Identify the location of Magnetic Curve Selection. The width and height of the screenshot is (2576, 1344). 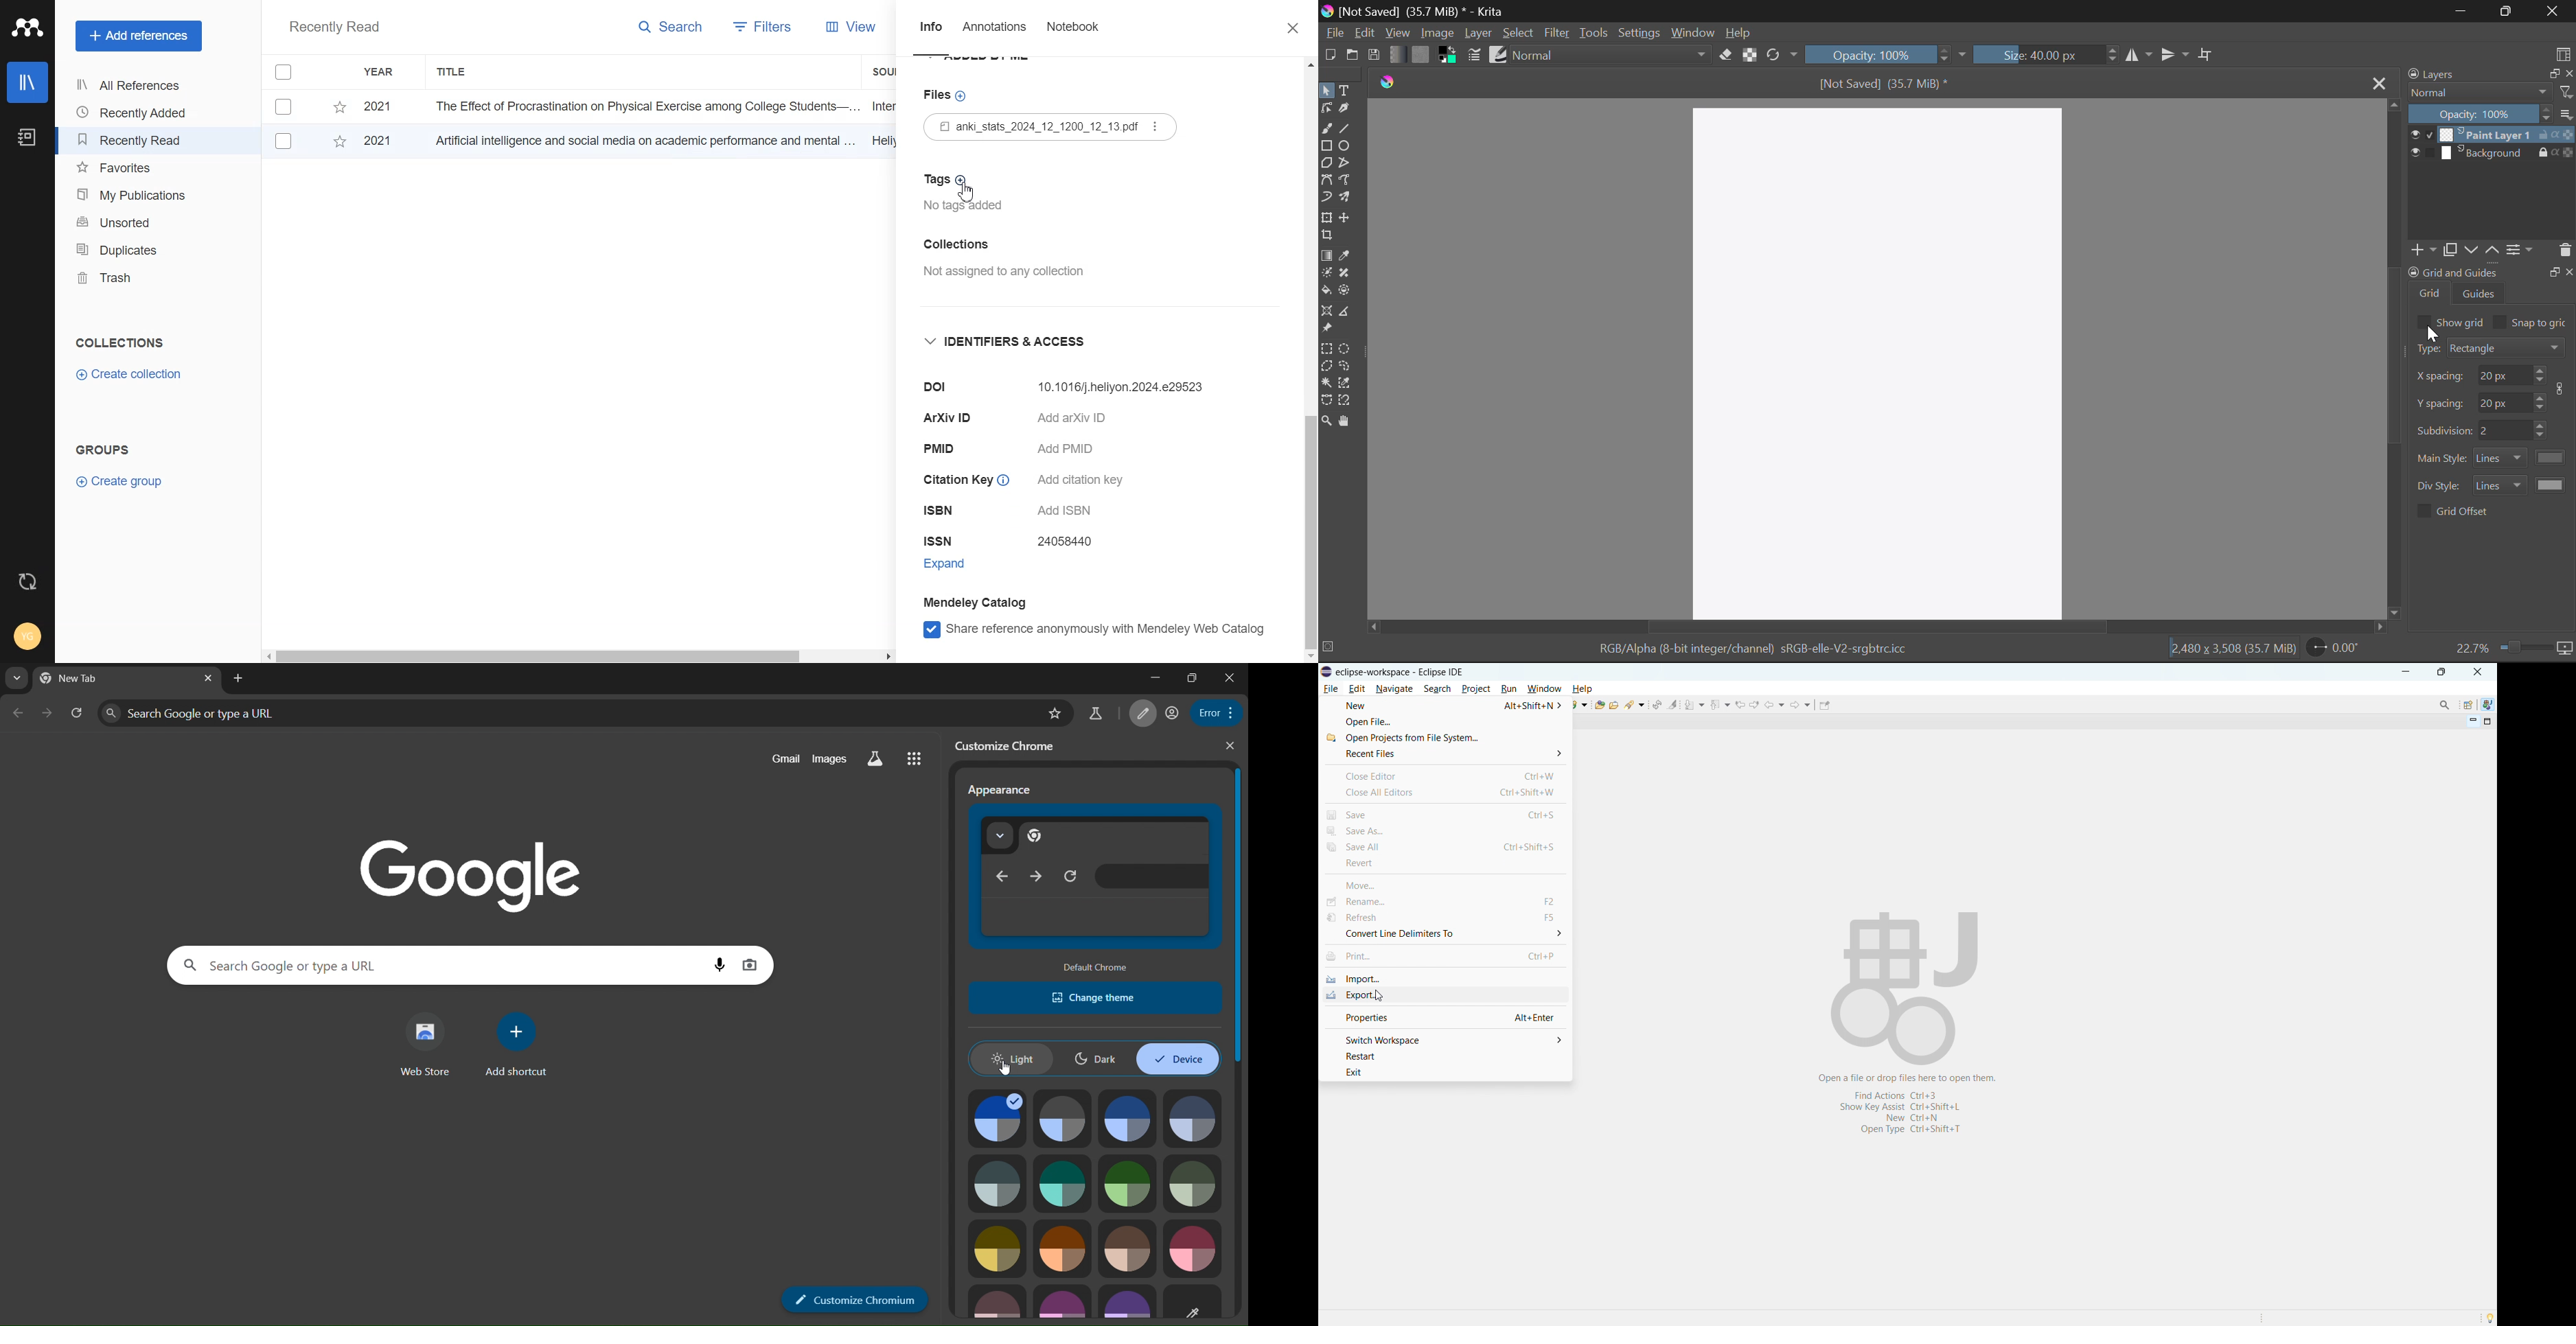
(1346, 401).